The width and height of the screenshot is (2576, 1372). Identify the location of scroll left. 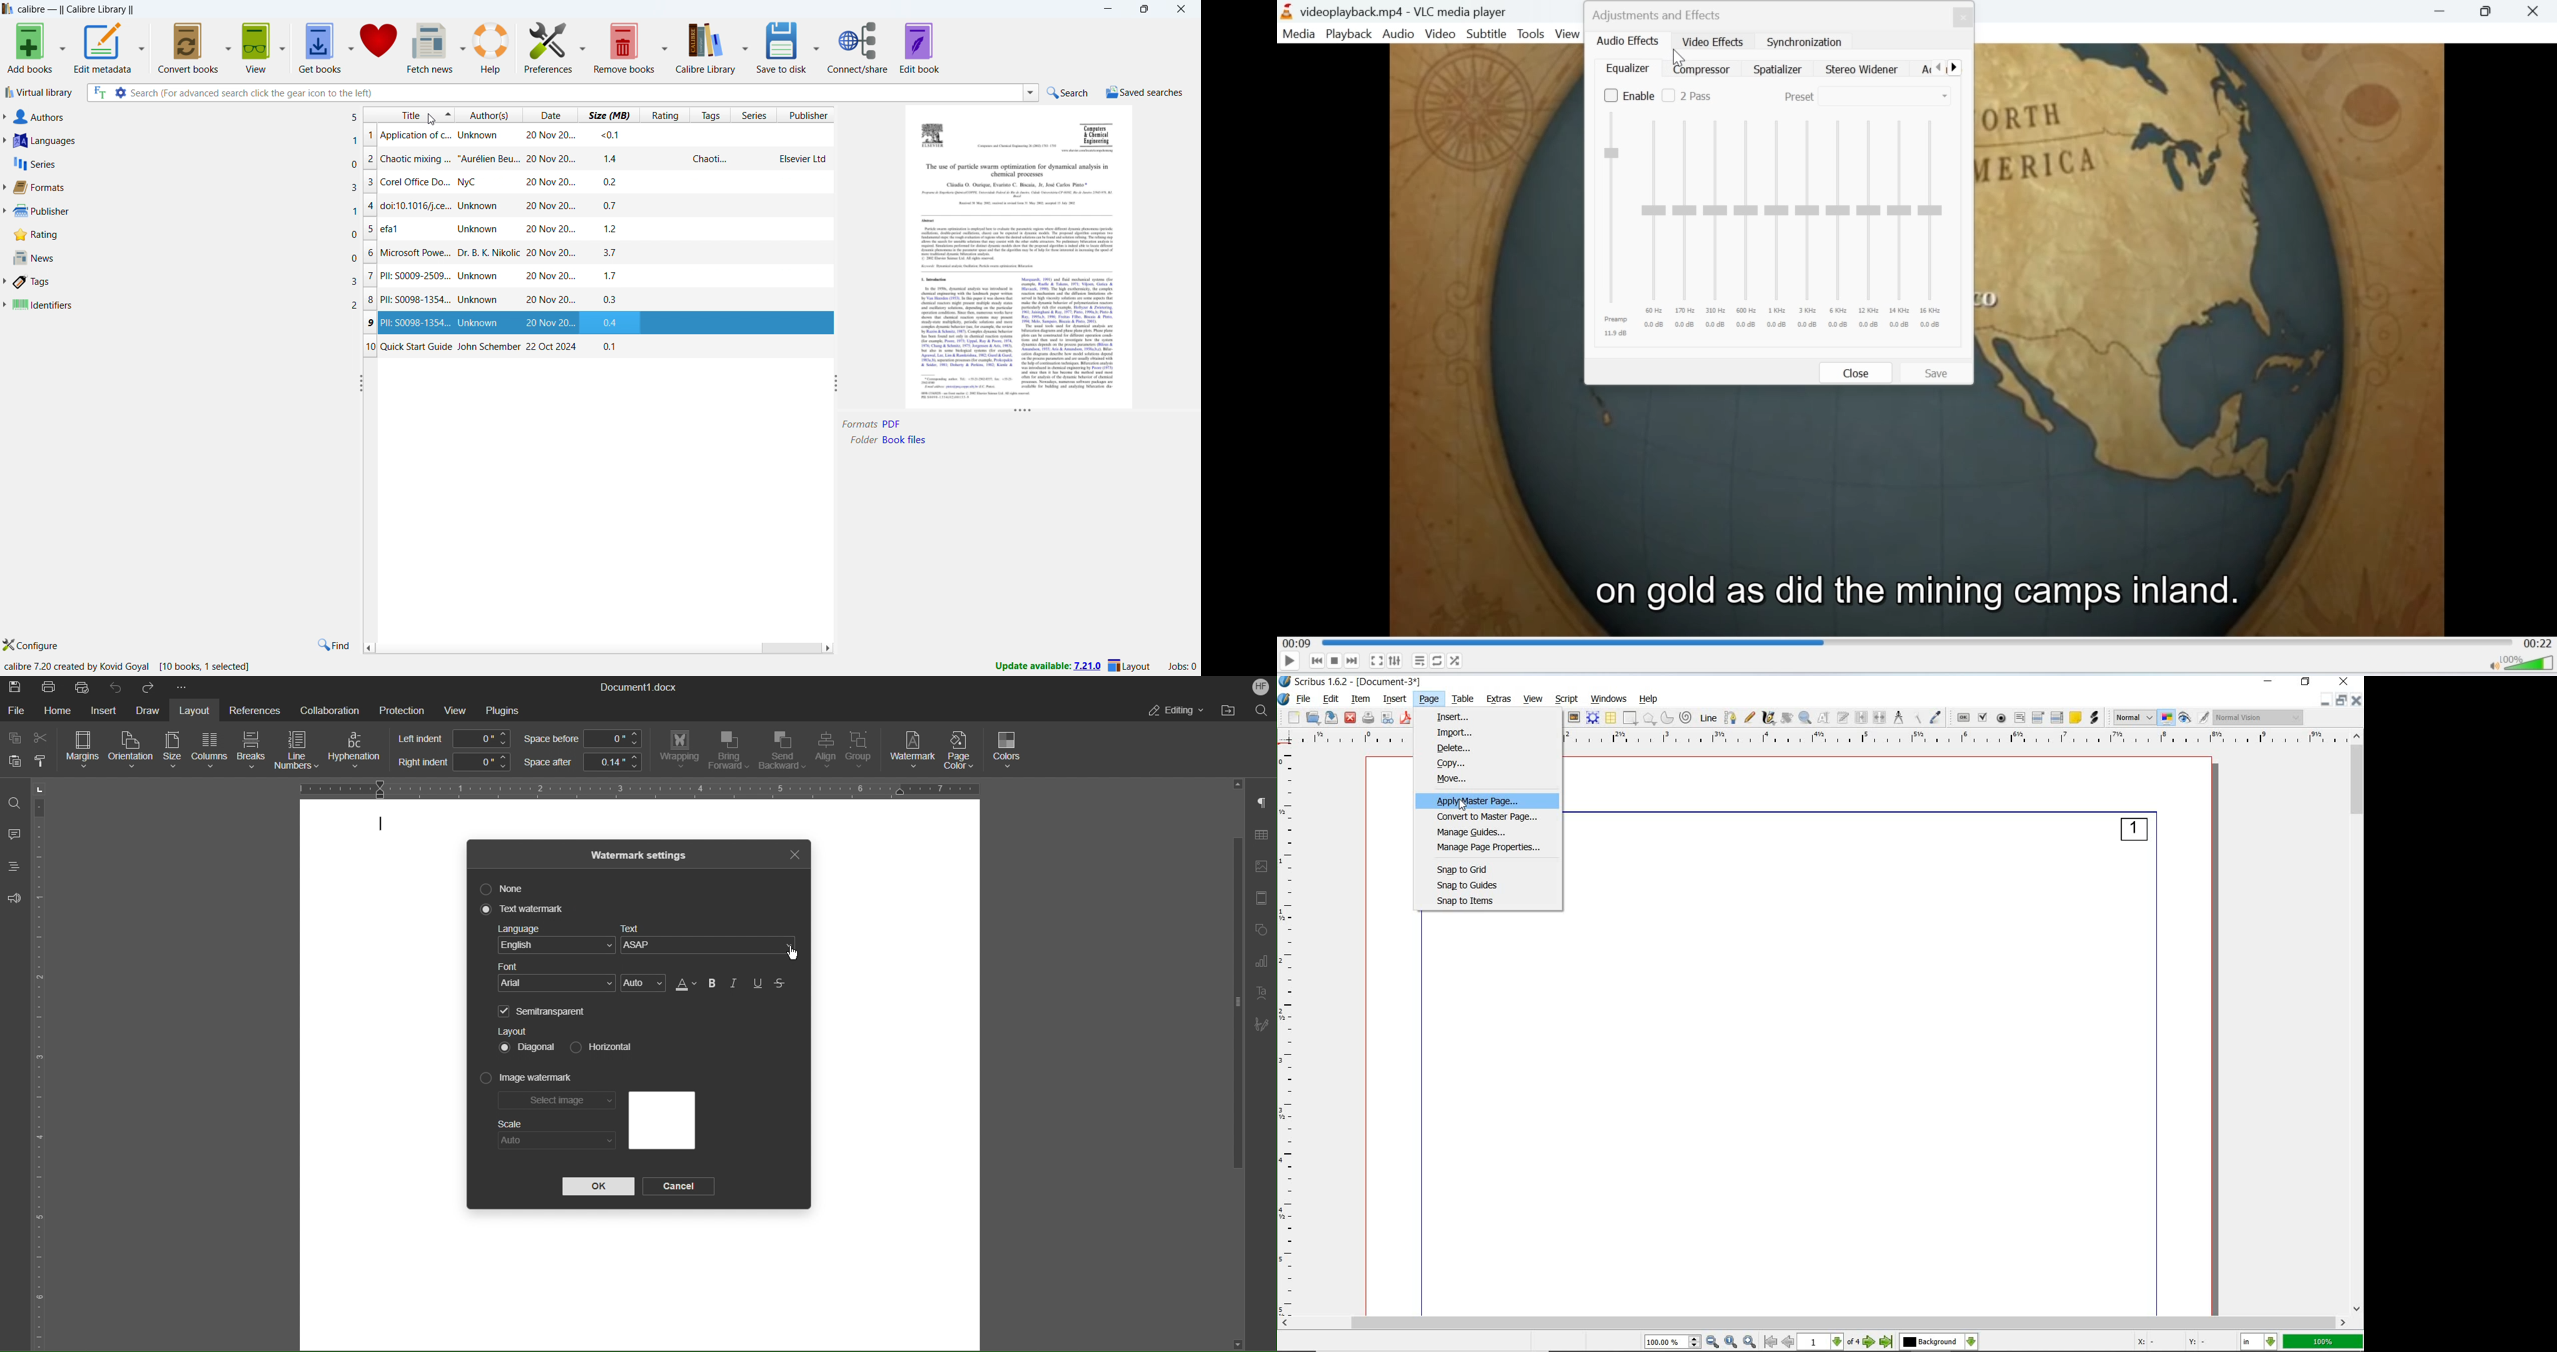
(367, 647).